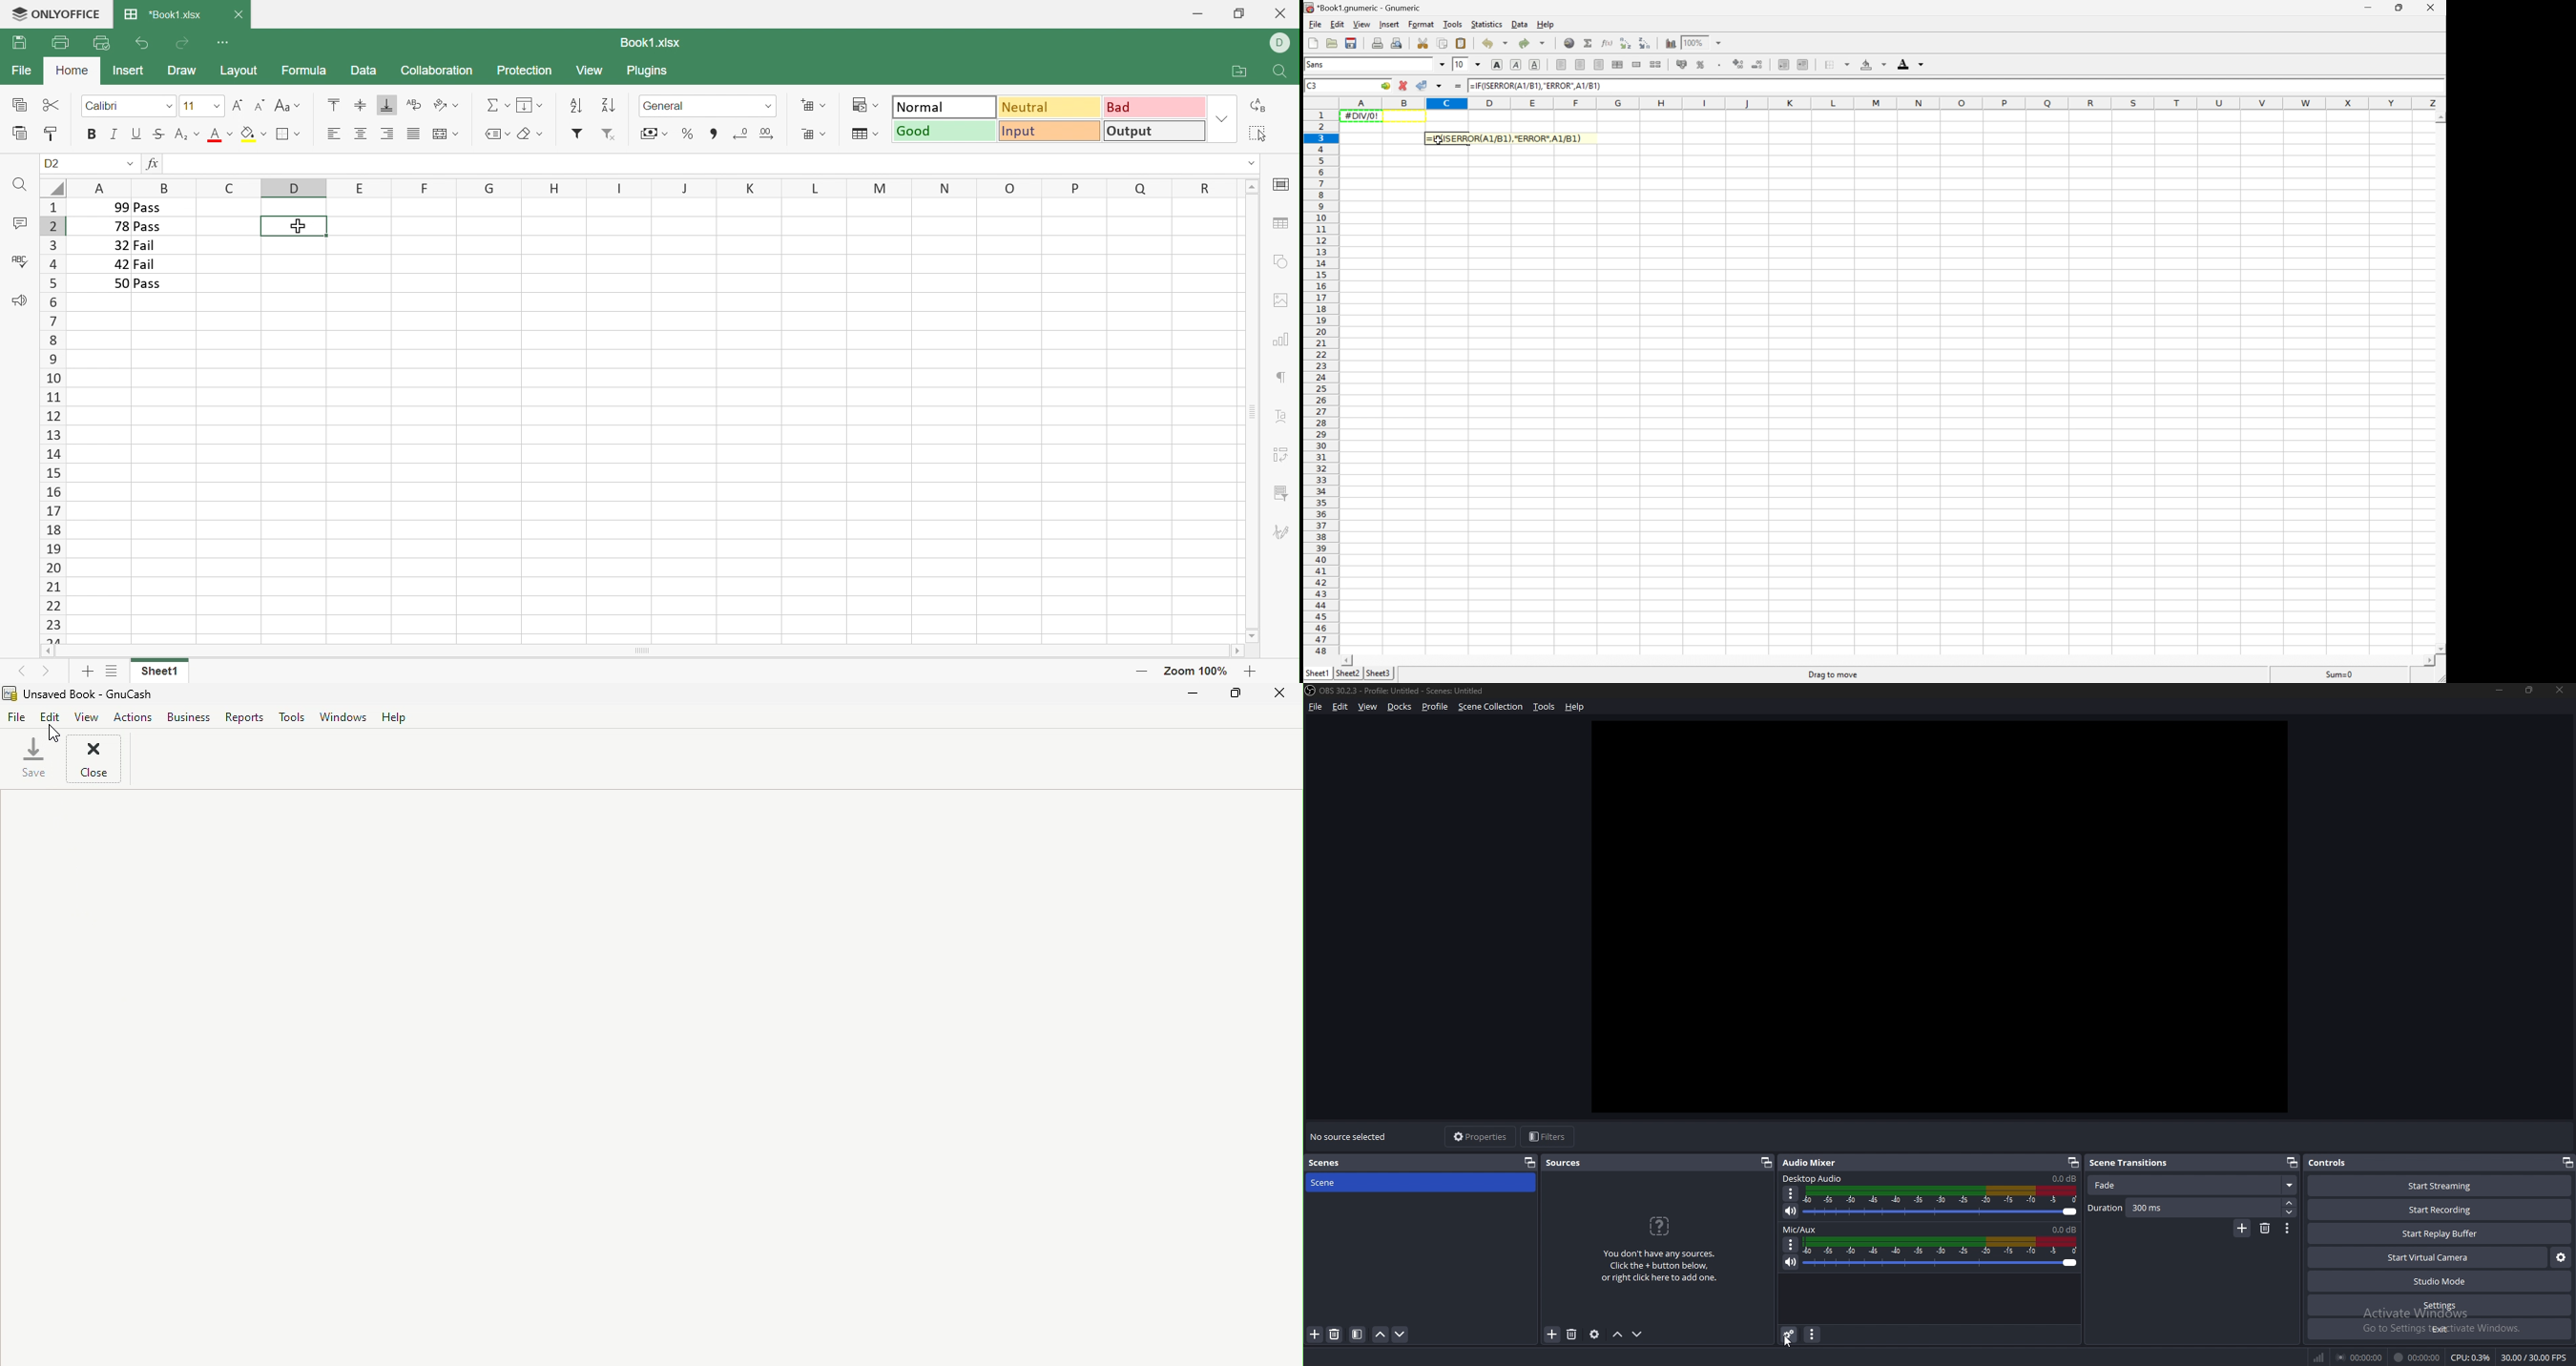 Image resolution: width=2576 pixels, height=1372 pixels. Describe the element at coordinates (1790, 1339) in the screenshot. I see `cursor` at that location.